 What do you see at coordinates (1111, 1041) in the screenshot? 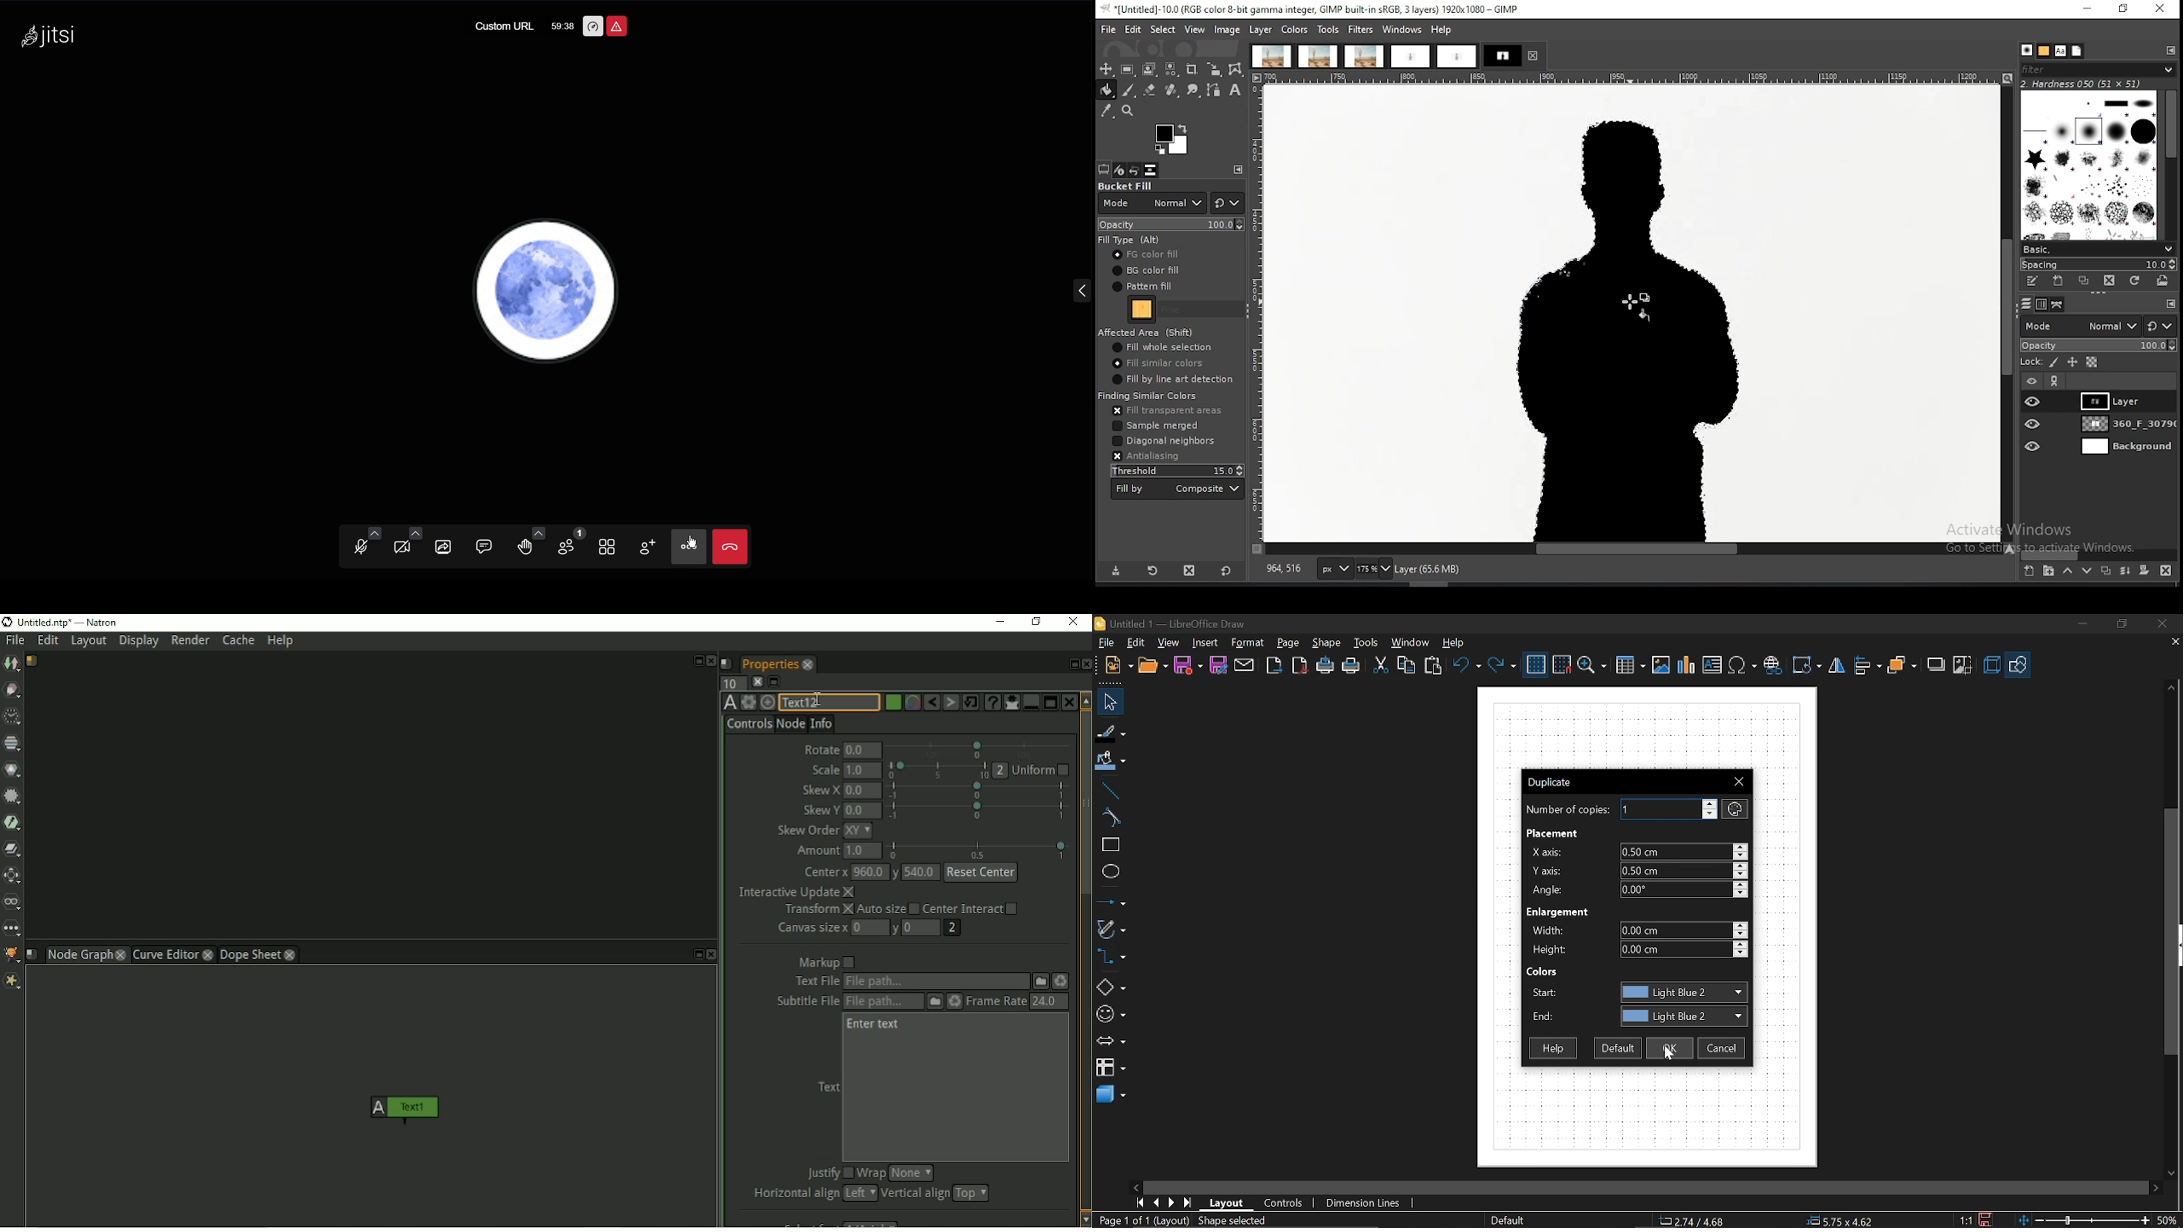
I see `arrows` at bounding box center [1111, 1041].